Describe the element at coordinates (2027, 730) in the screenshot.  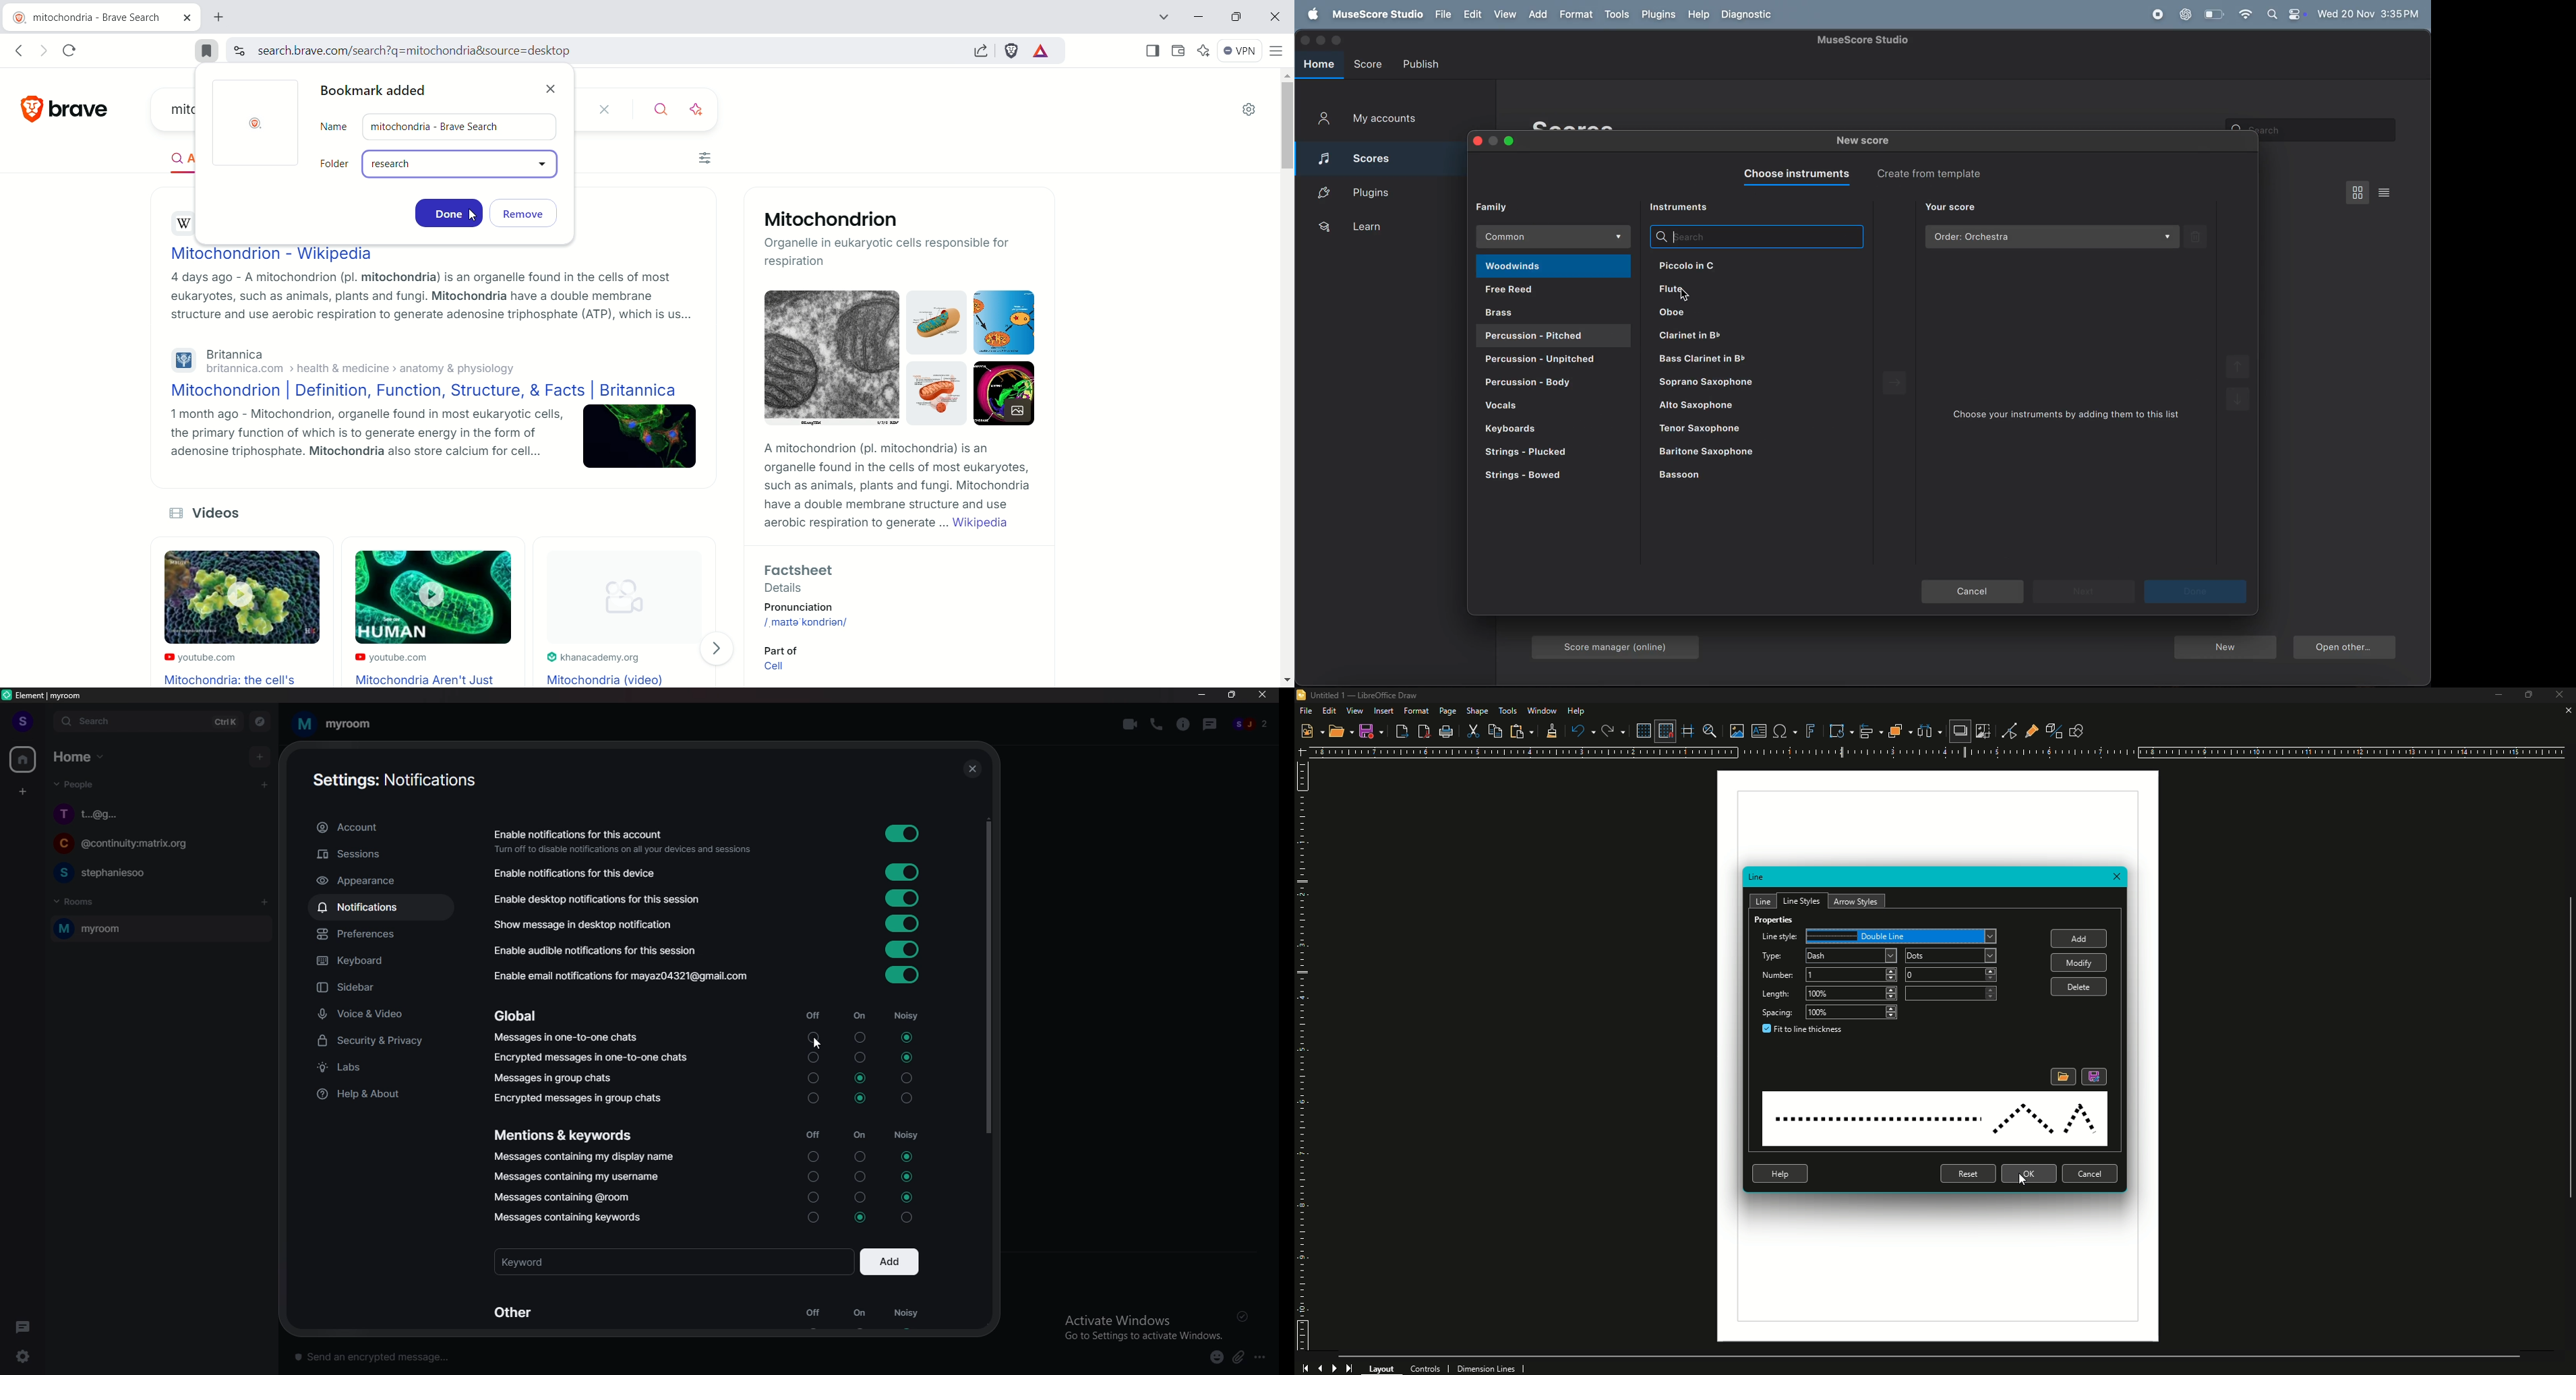
I see `Show Gluepoint Functions` at that location.